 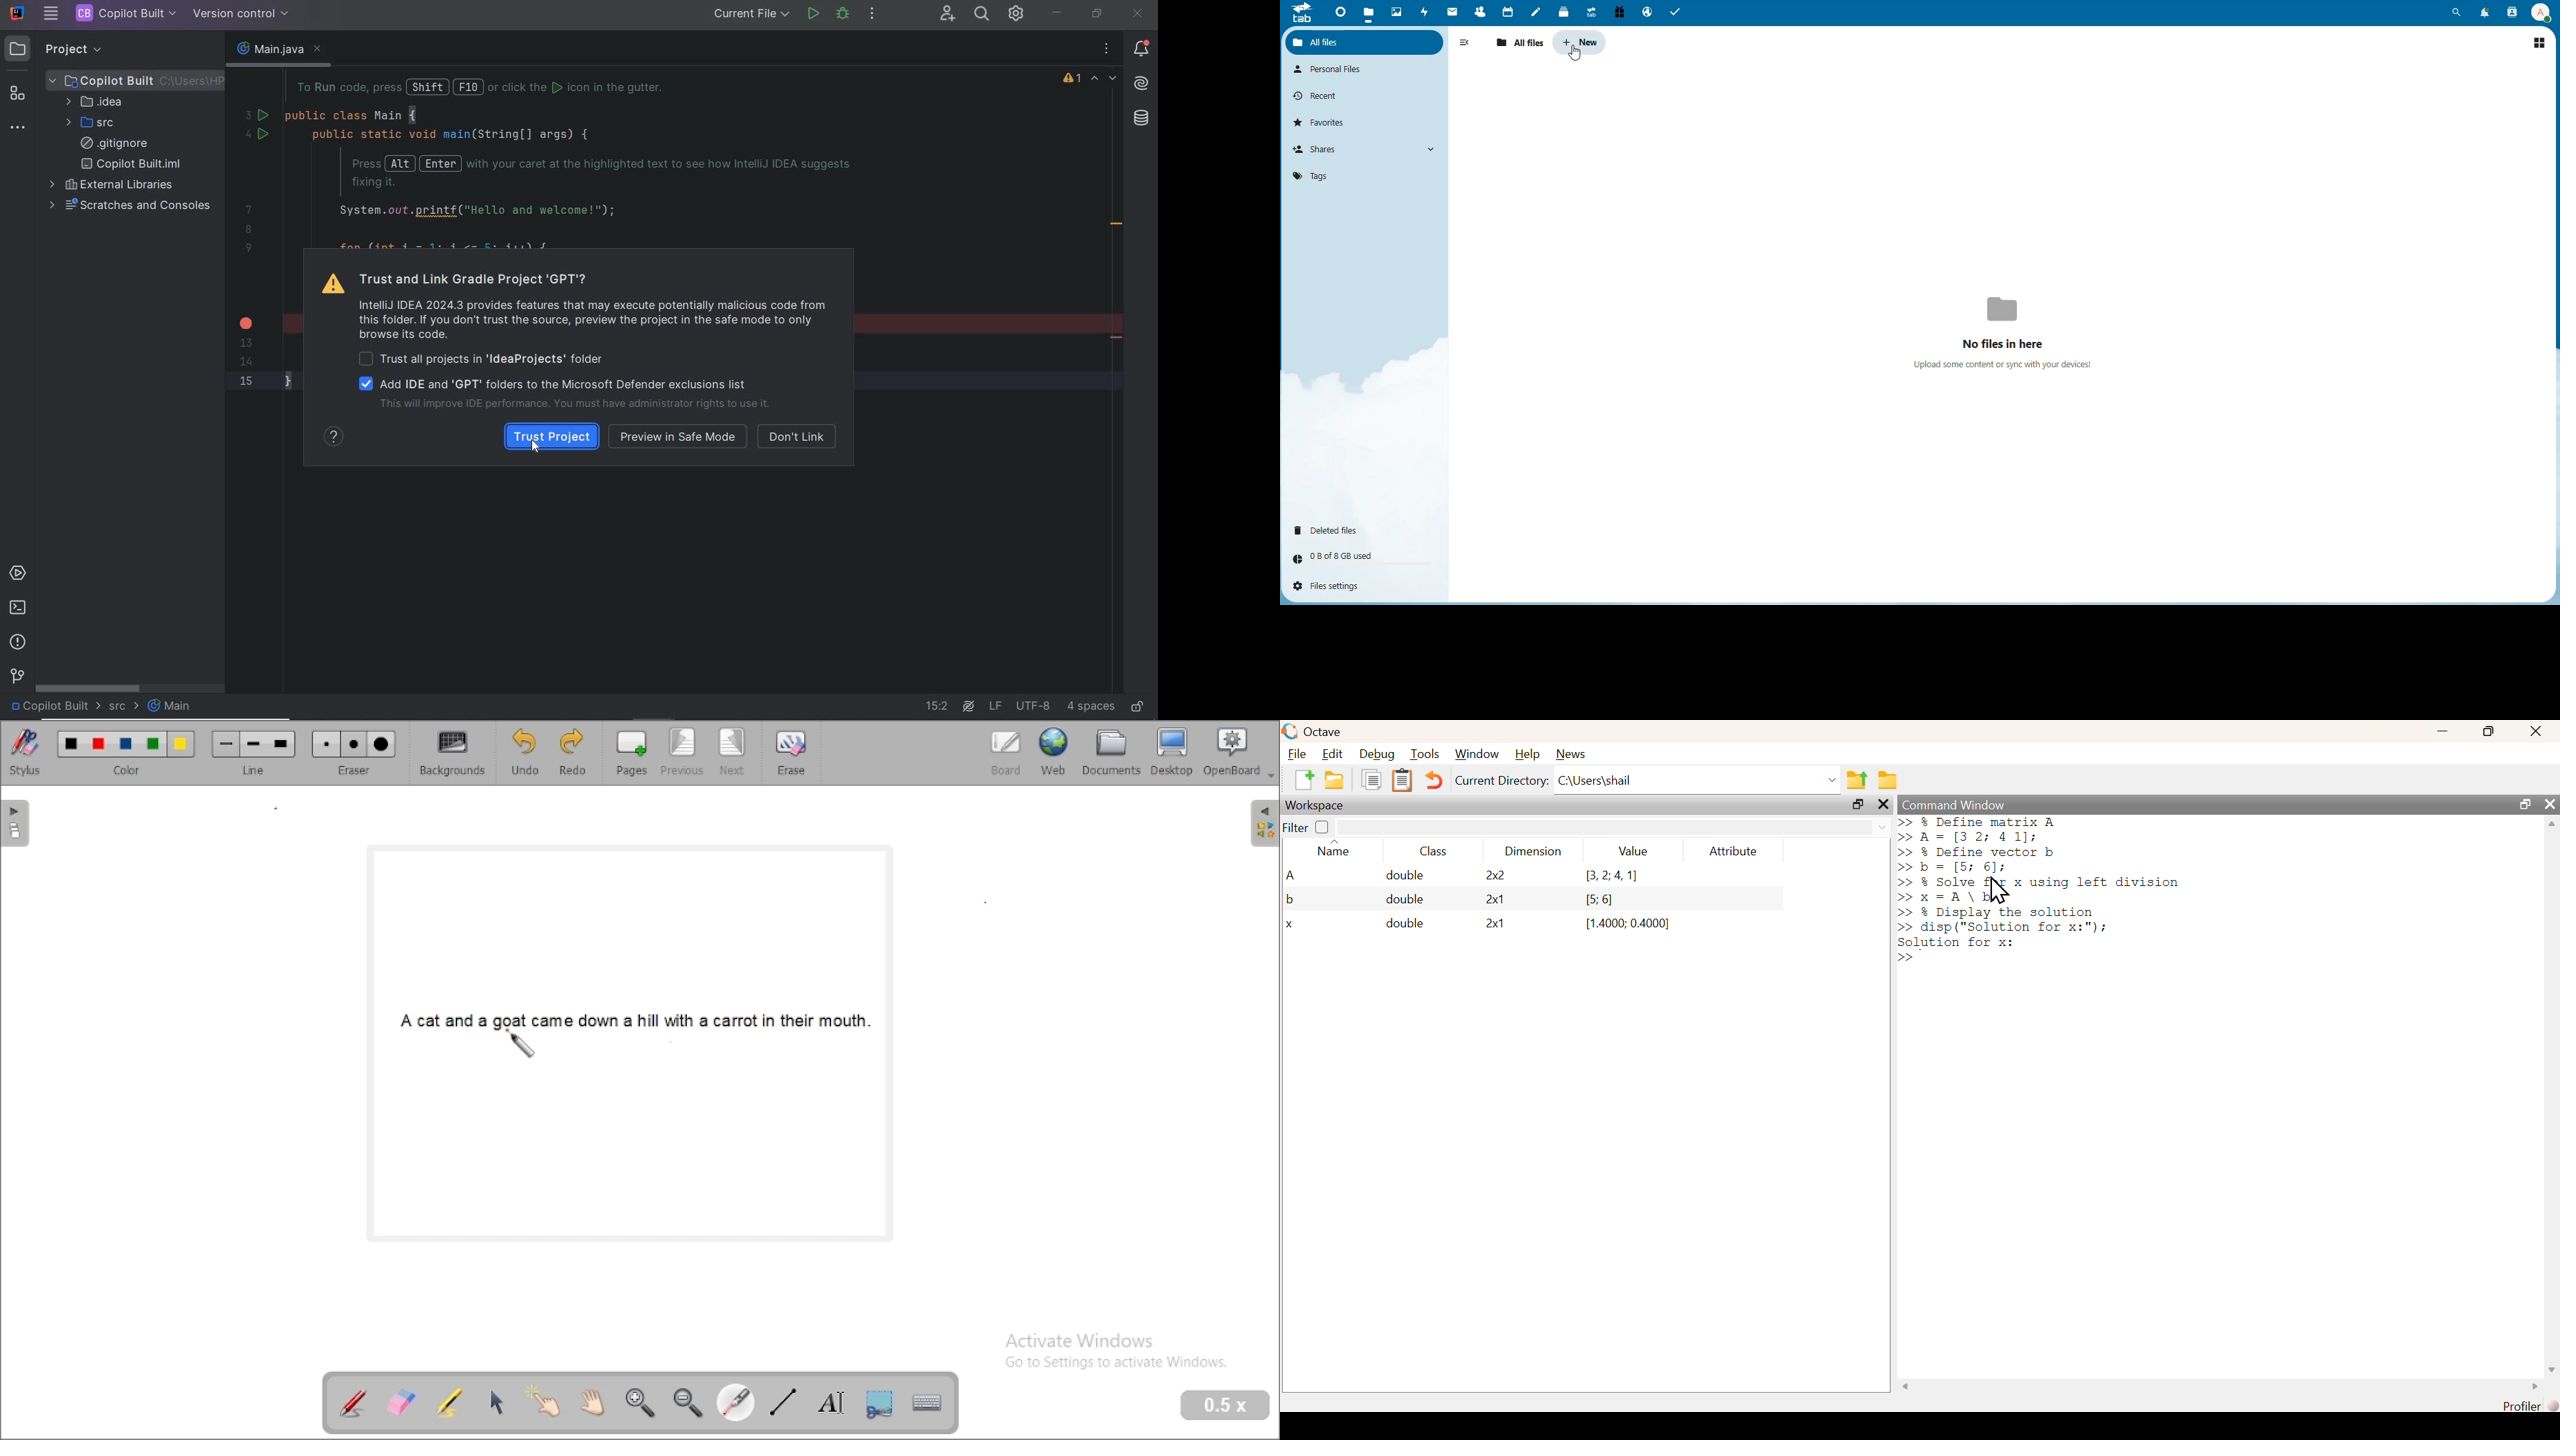 I want to click on 2x1, so click(x=1487, y=899).